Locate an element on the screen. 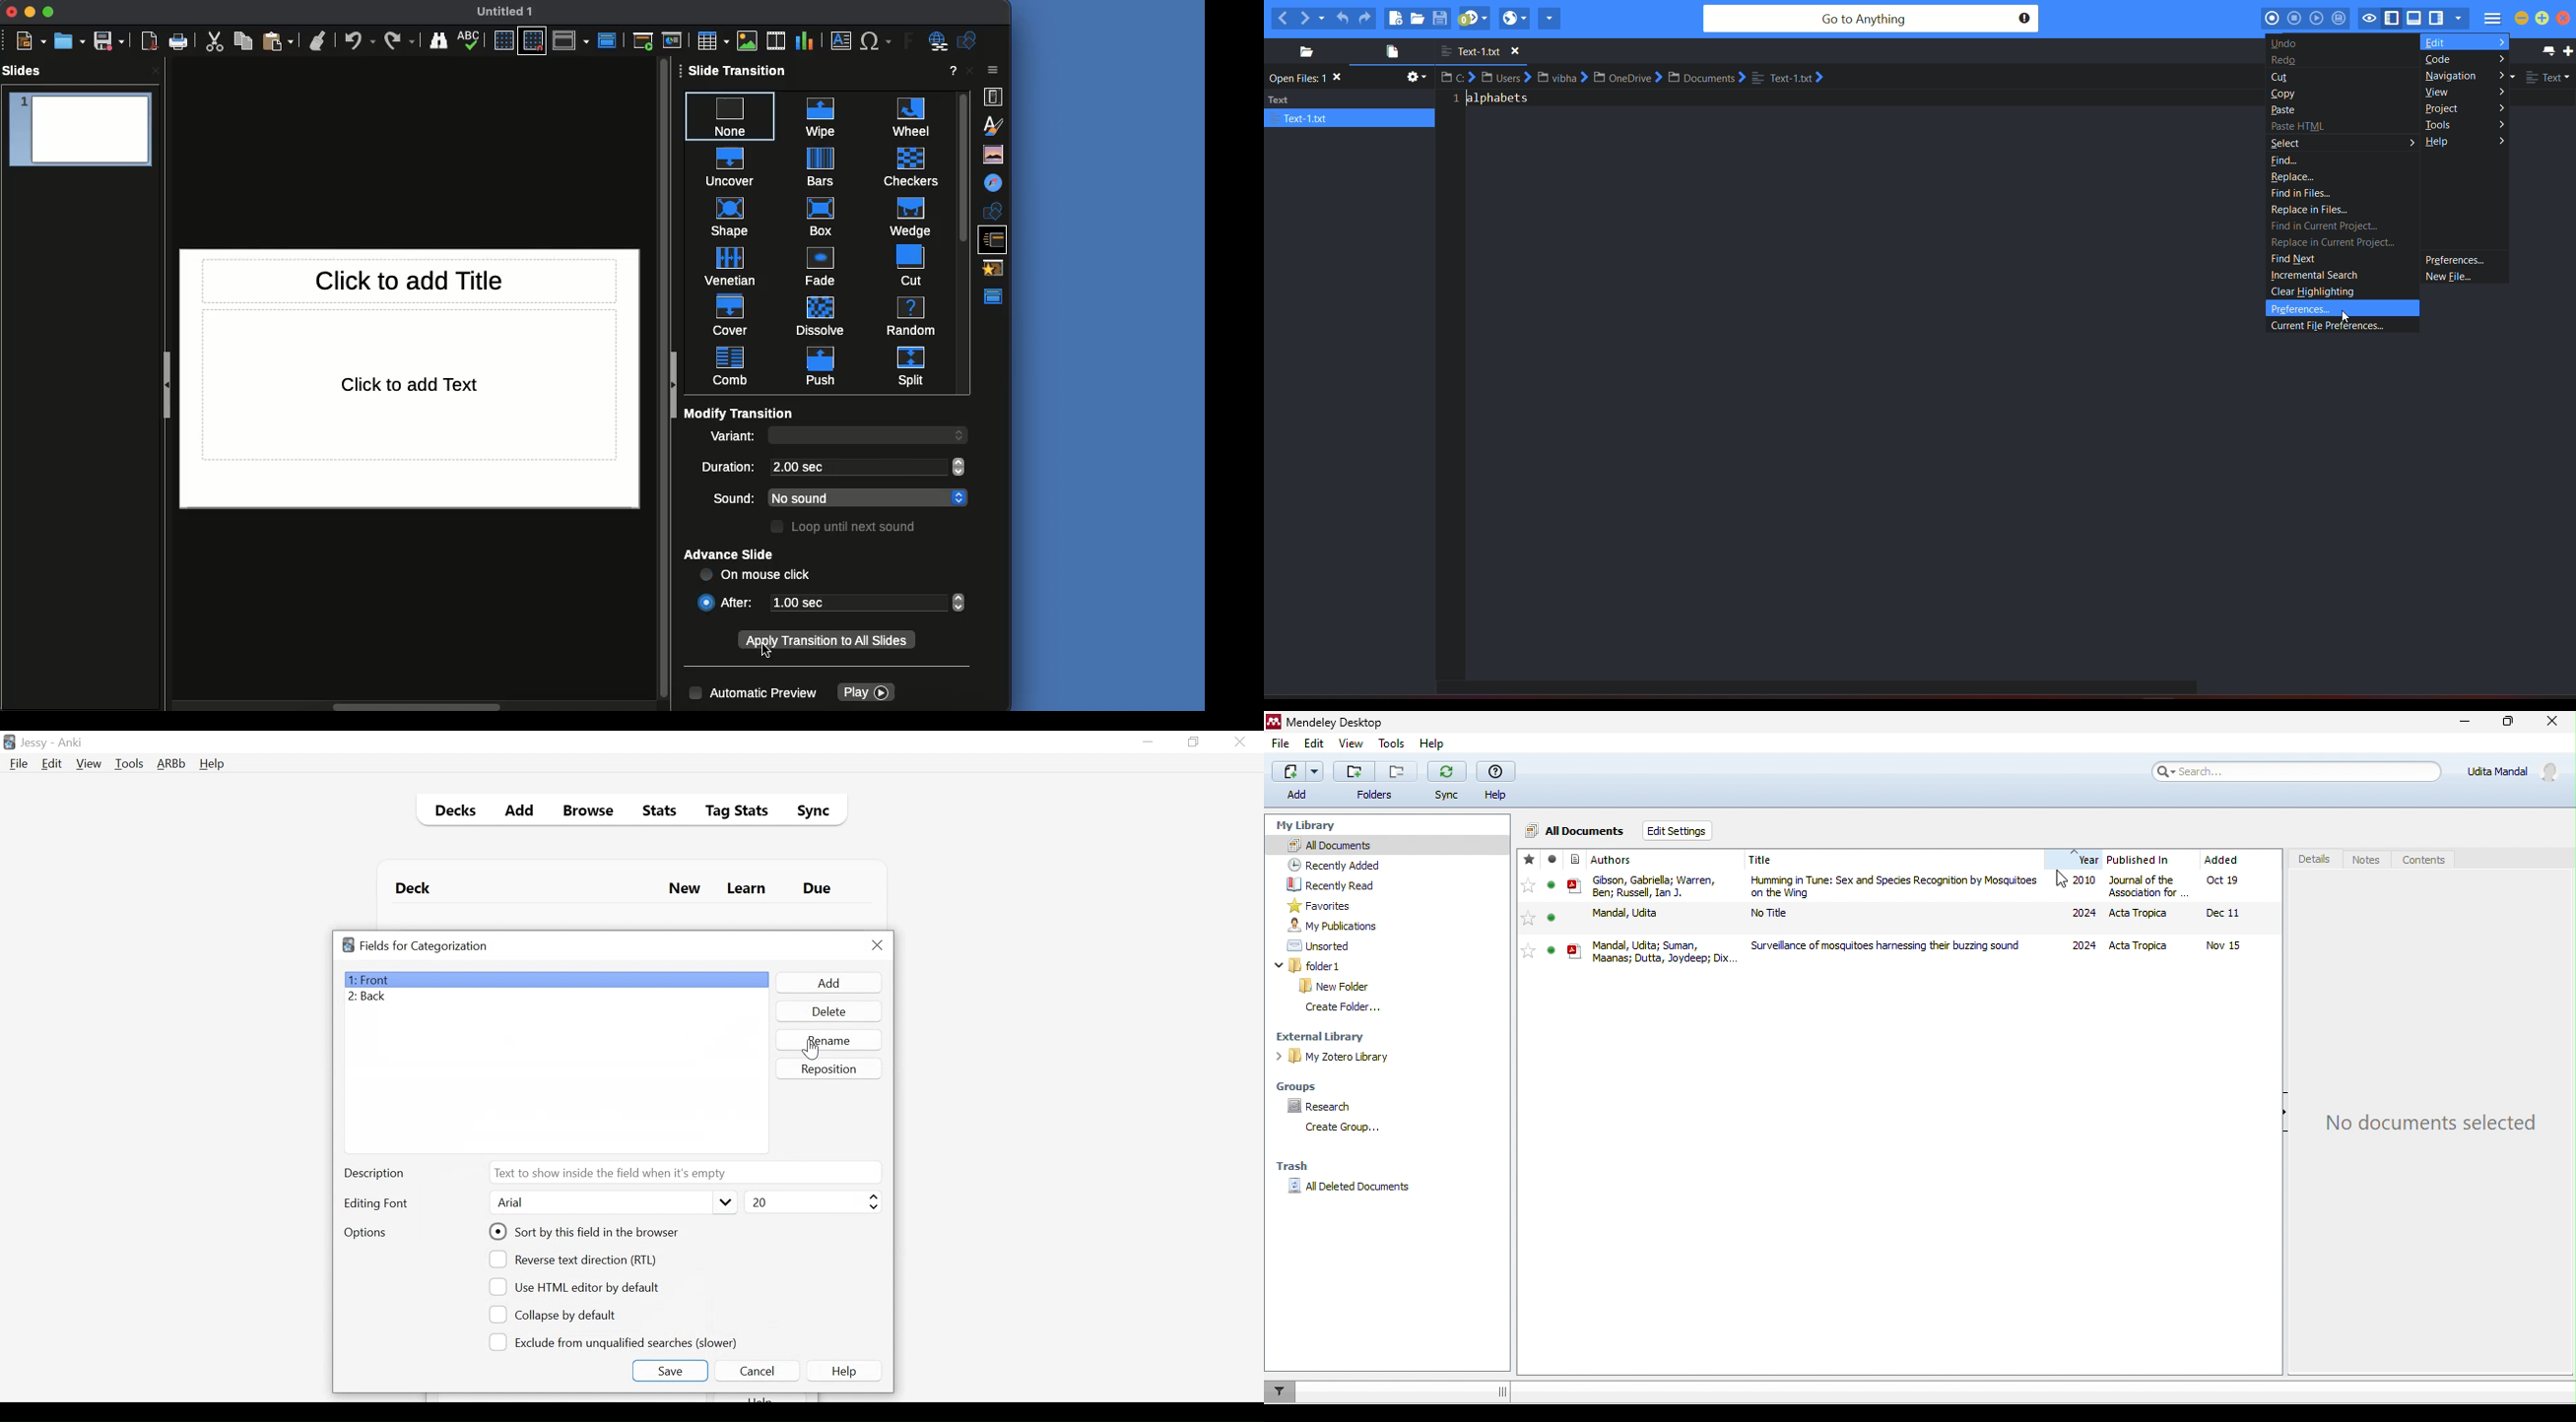 This screenshot has width=2576, height=1428. Text to Show inside the field when empty is located at coordinates (684, 1172).